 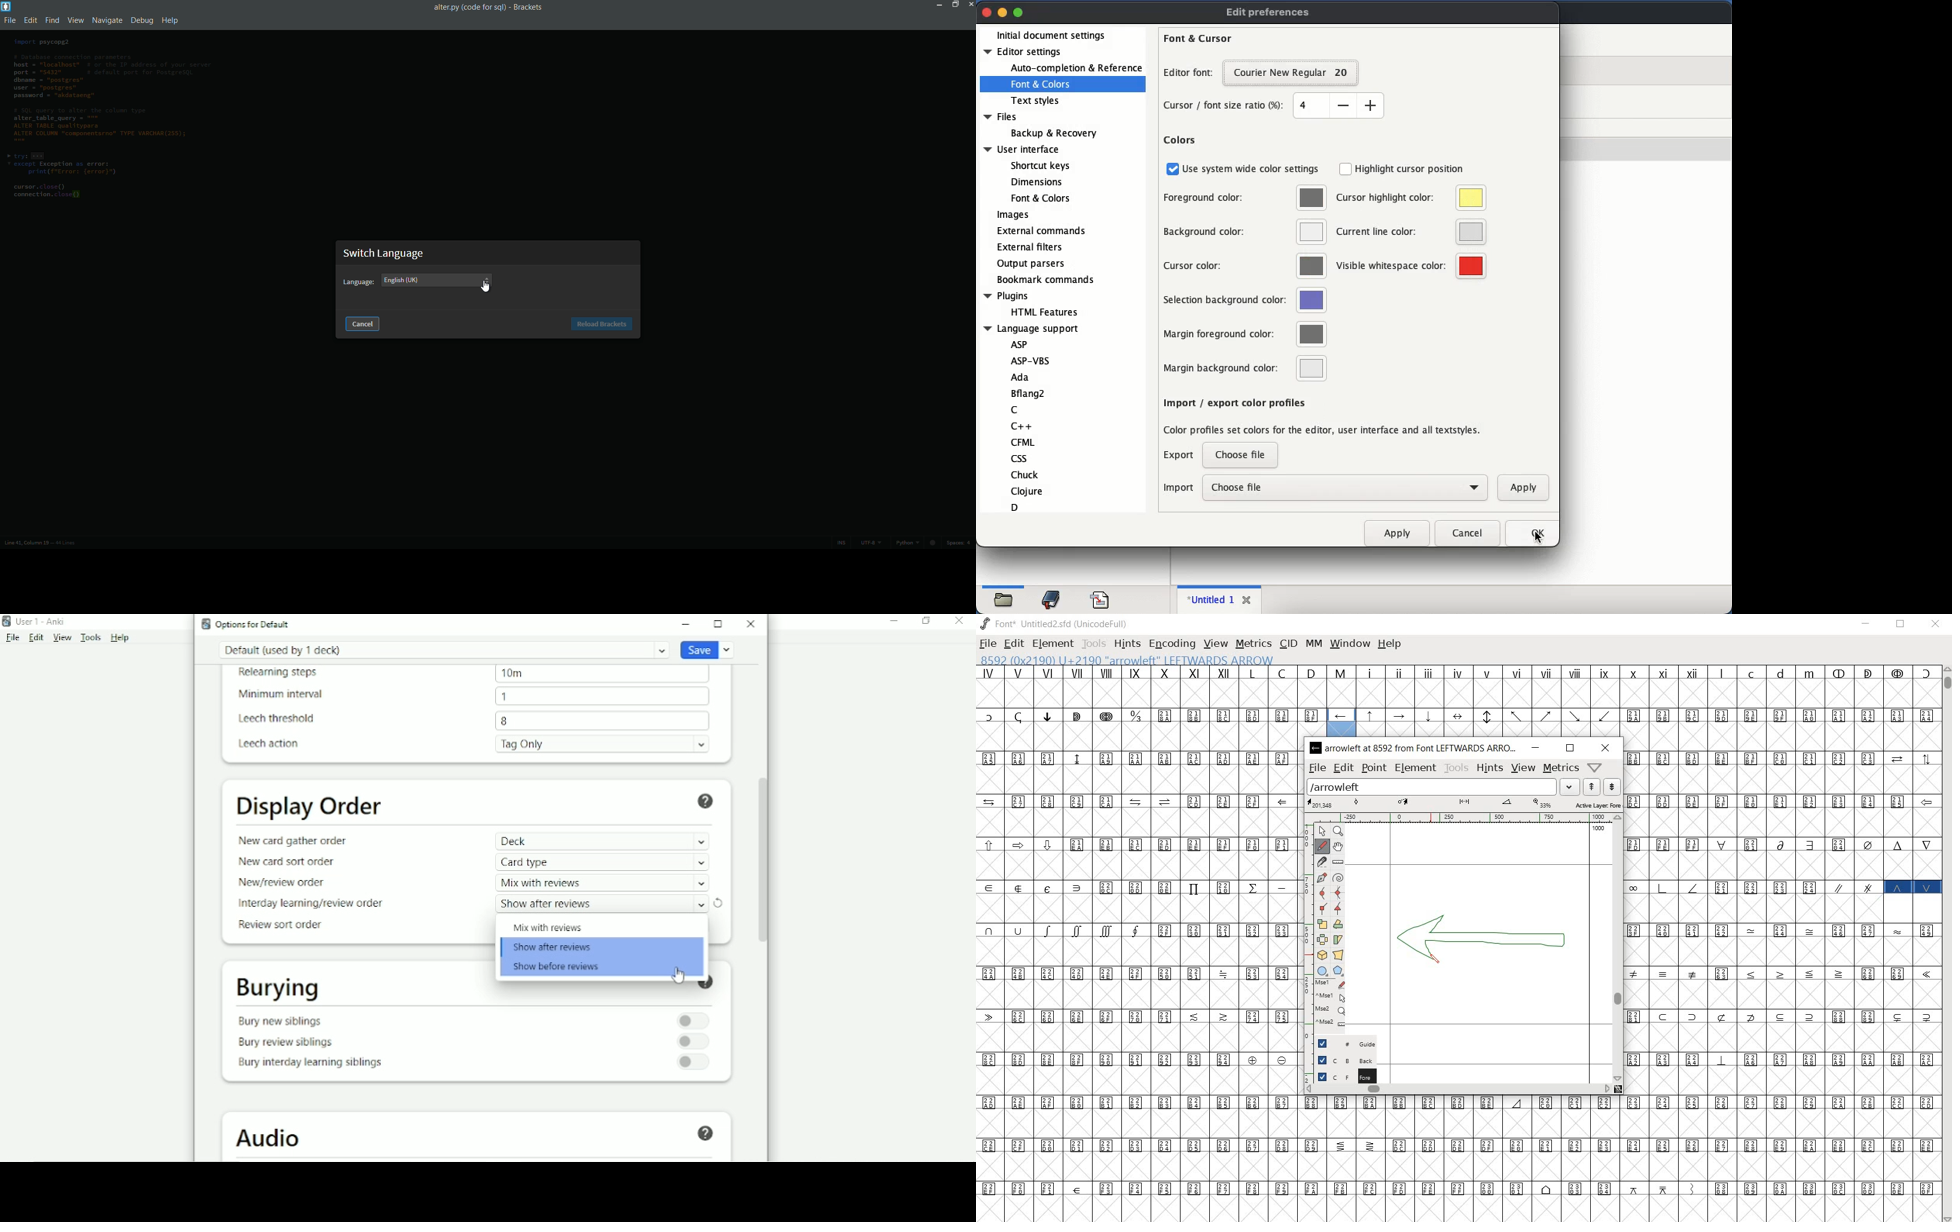 I want to click on Save, so click(x=709, y=649).